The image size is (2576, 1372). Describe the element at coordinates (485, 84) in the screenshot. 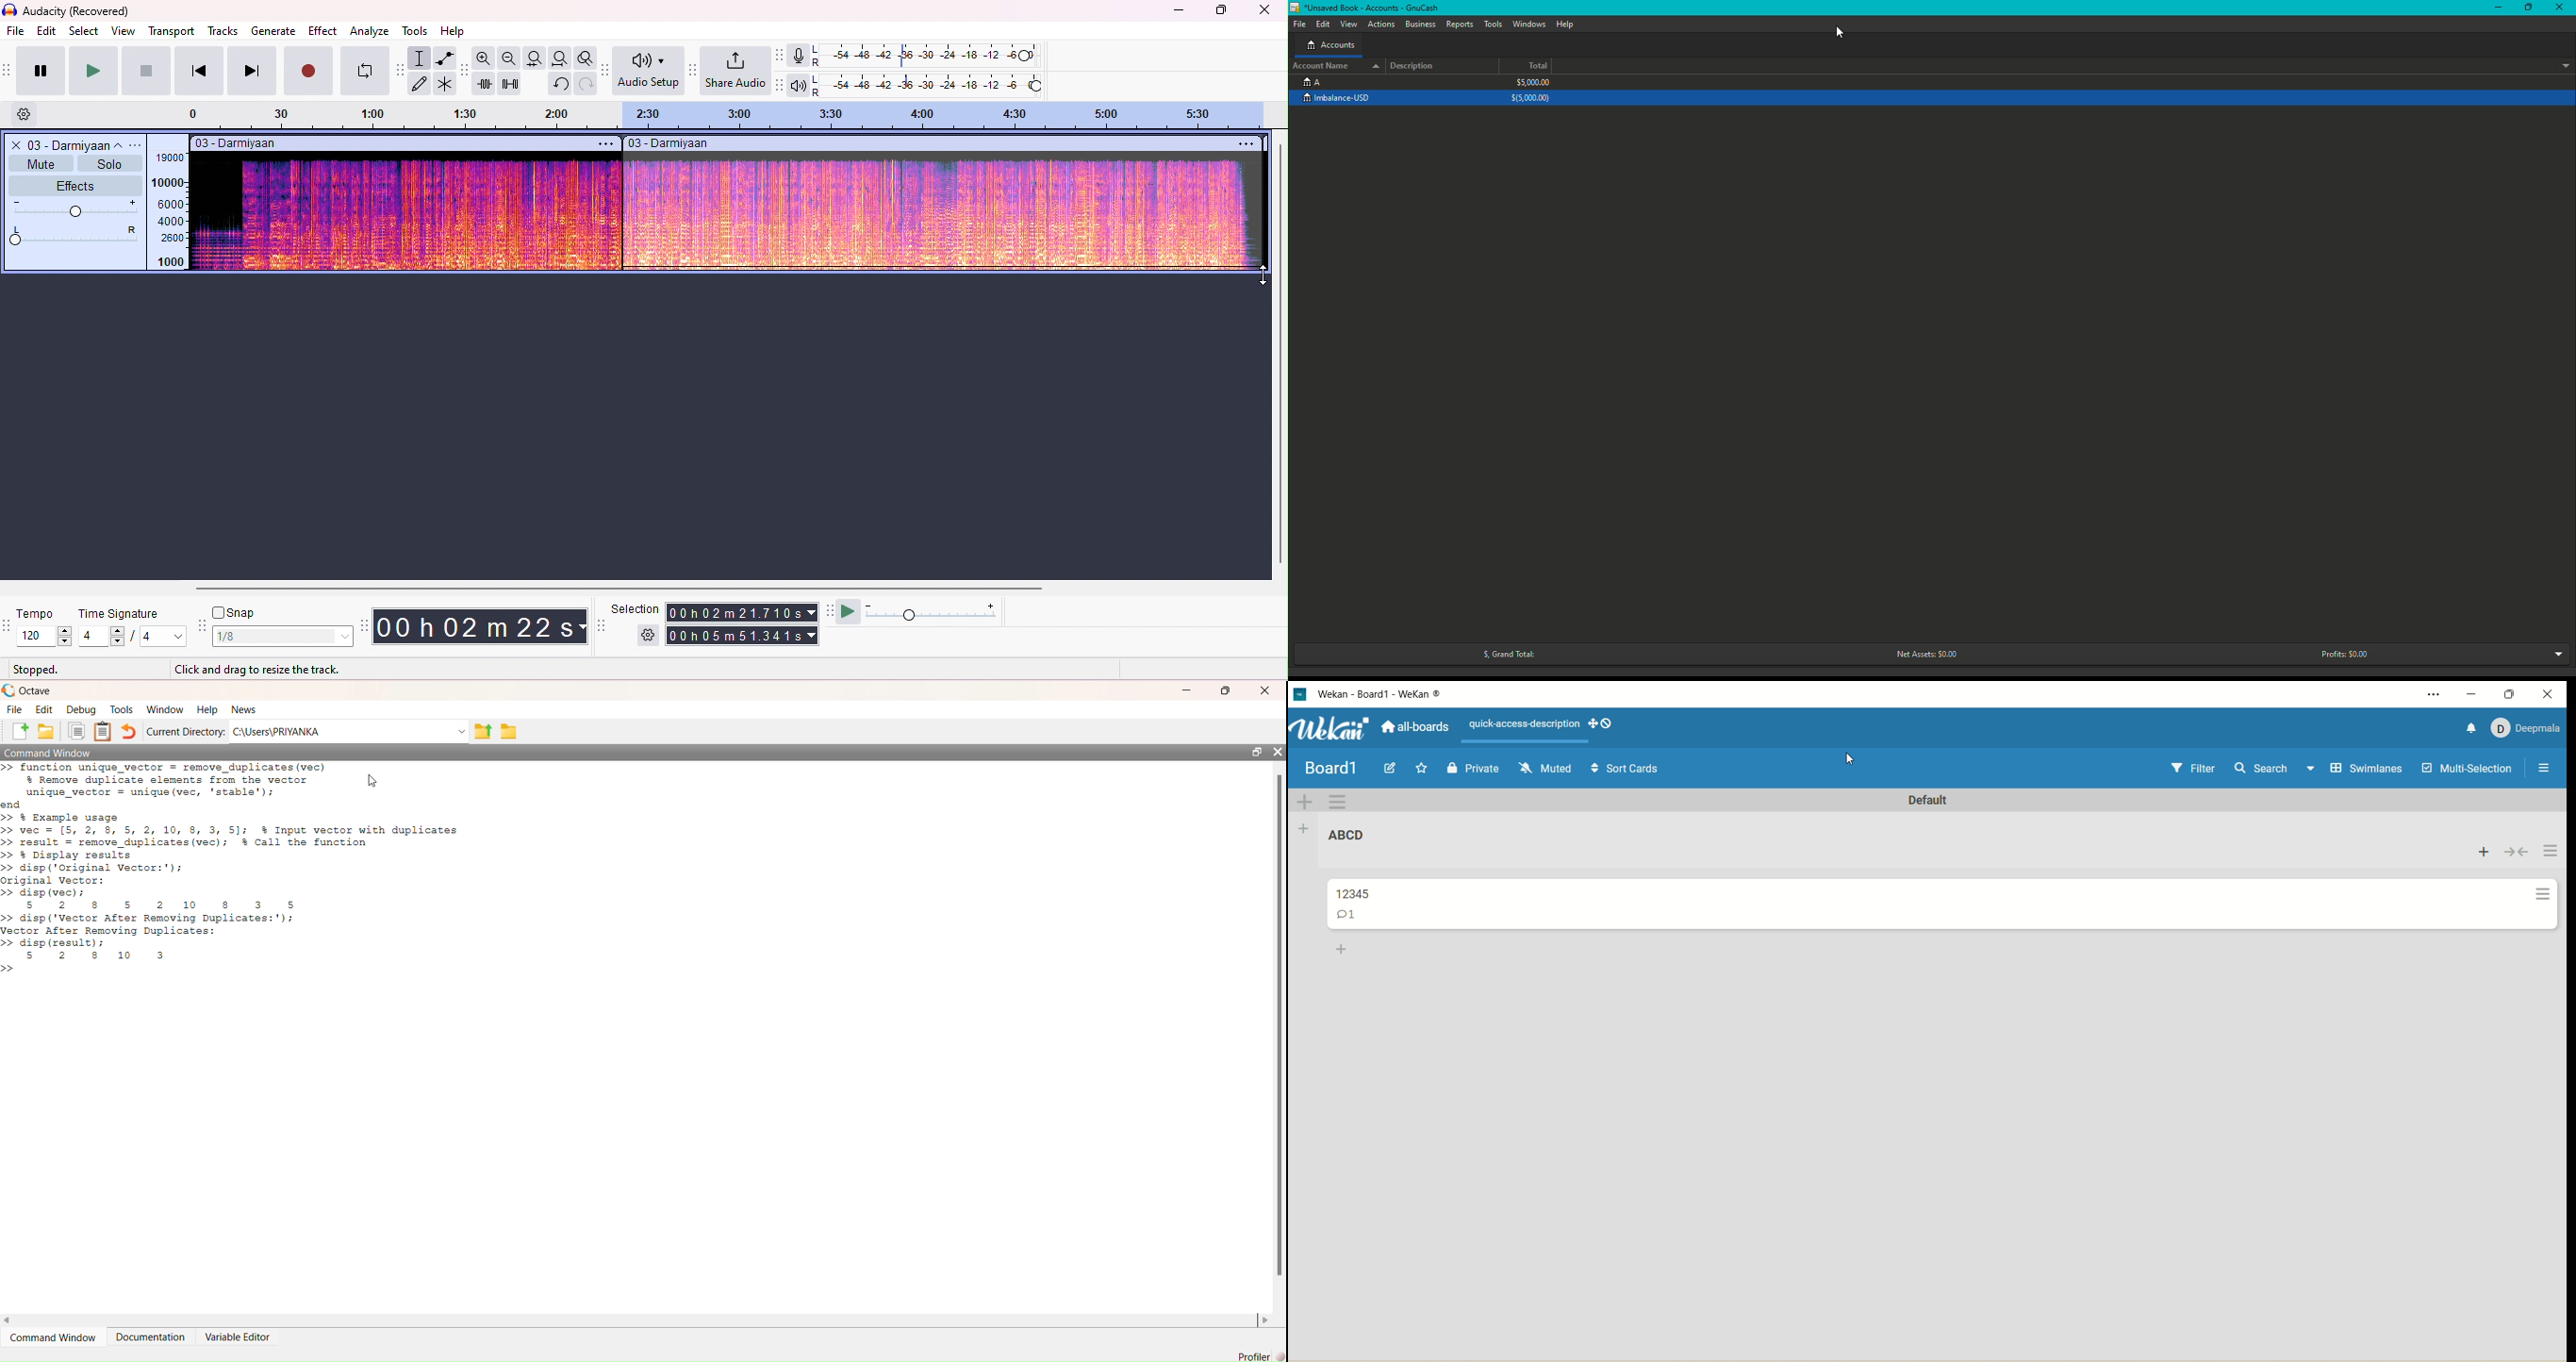

I see `trim outside selection` at that location.